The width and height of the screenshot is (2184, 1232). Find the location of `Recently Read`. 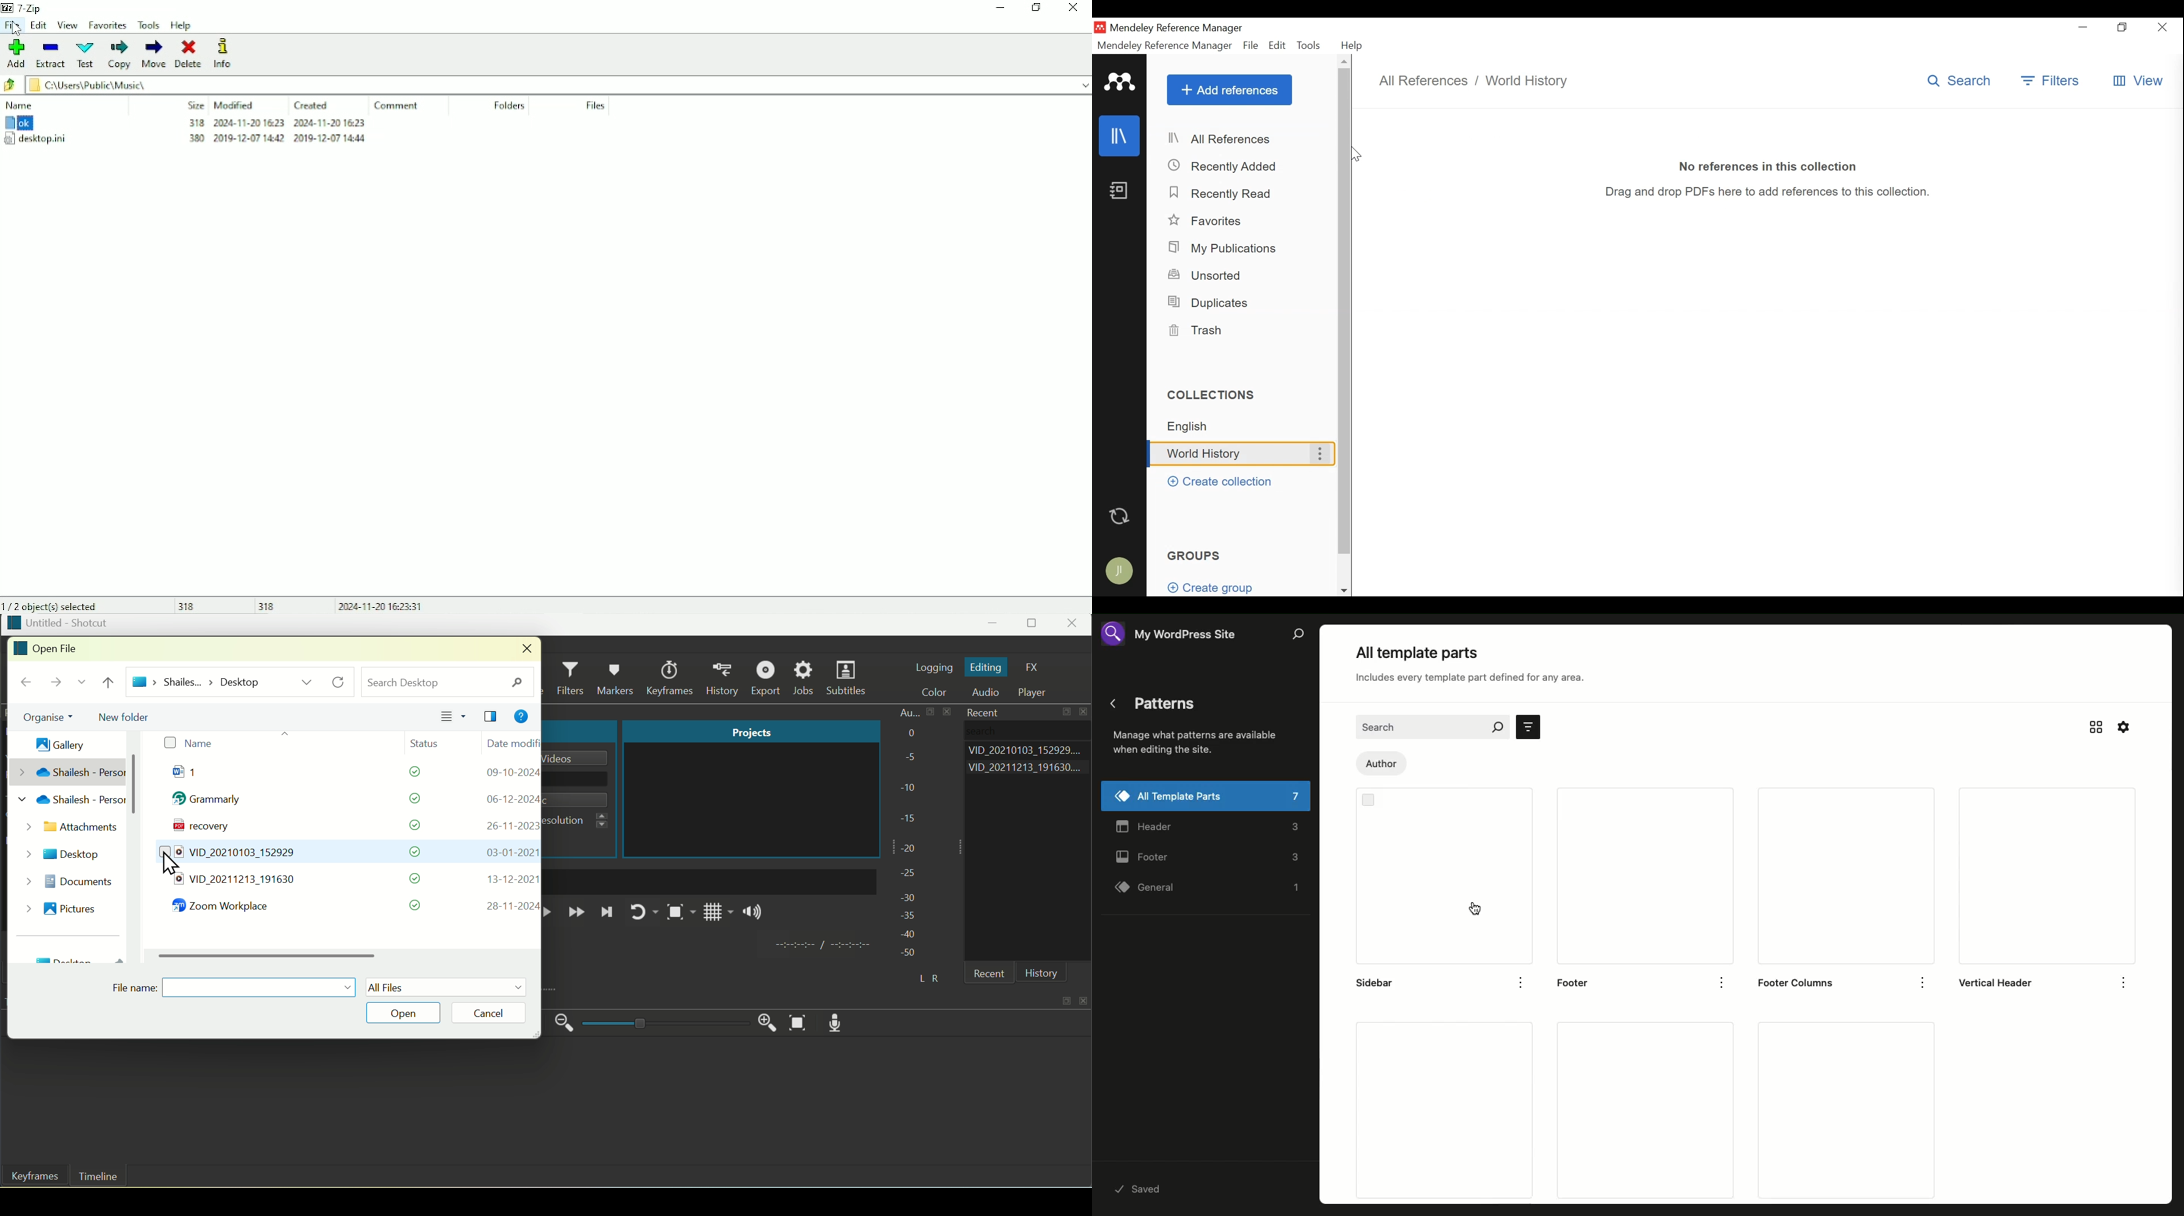

Recently Read is located at coordinates (1221, 192).